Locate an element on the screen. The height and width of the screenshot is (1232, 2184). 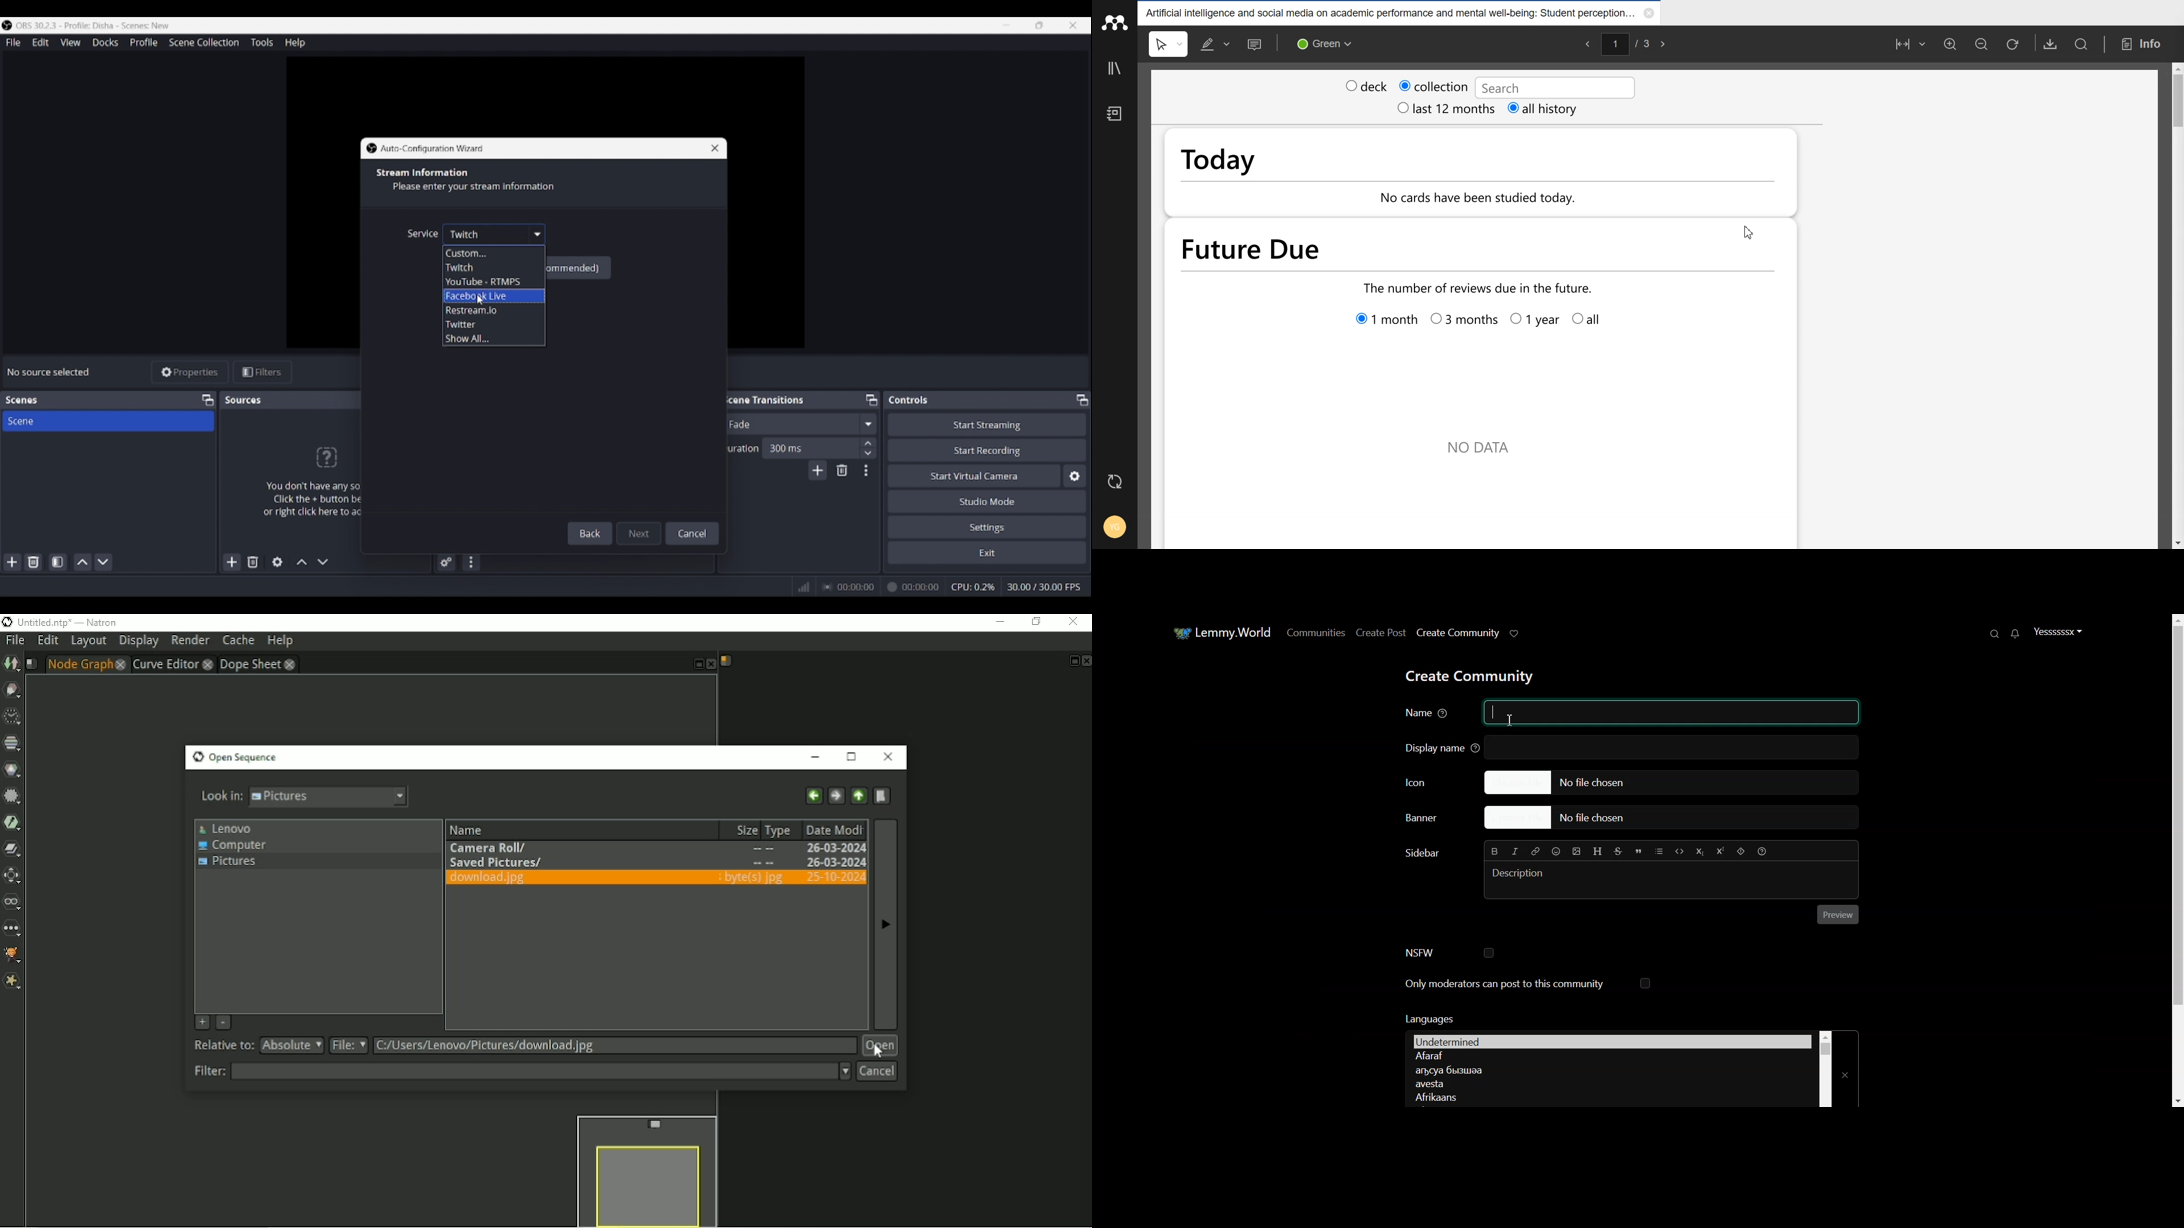
Keyer is located at coordinates (13, 822).